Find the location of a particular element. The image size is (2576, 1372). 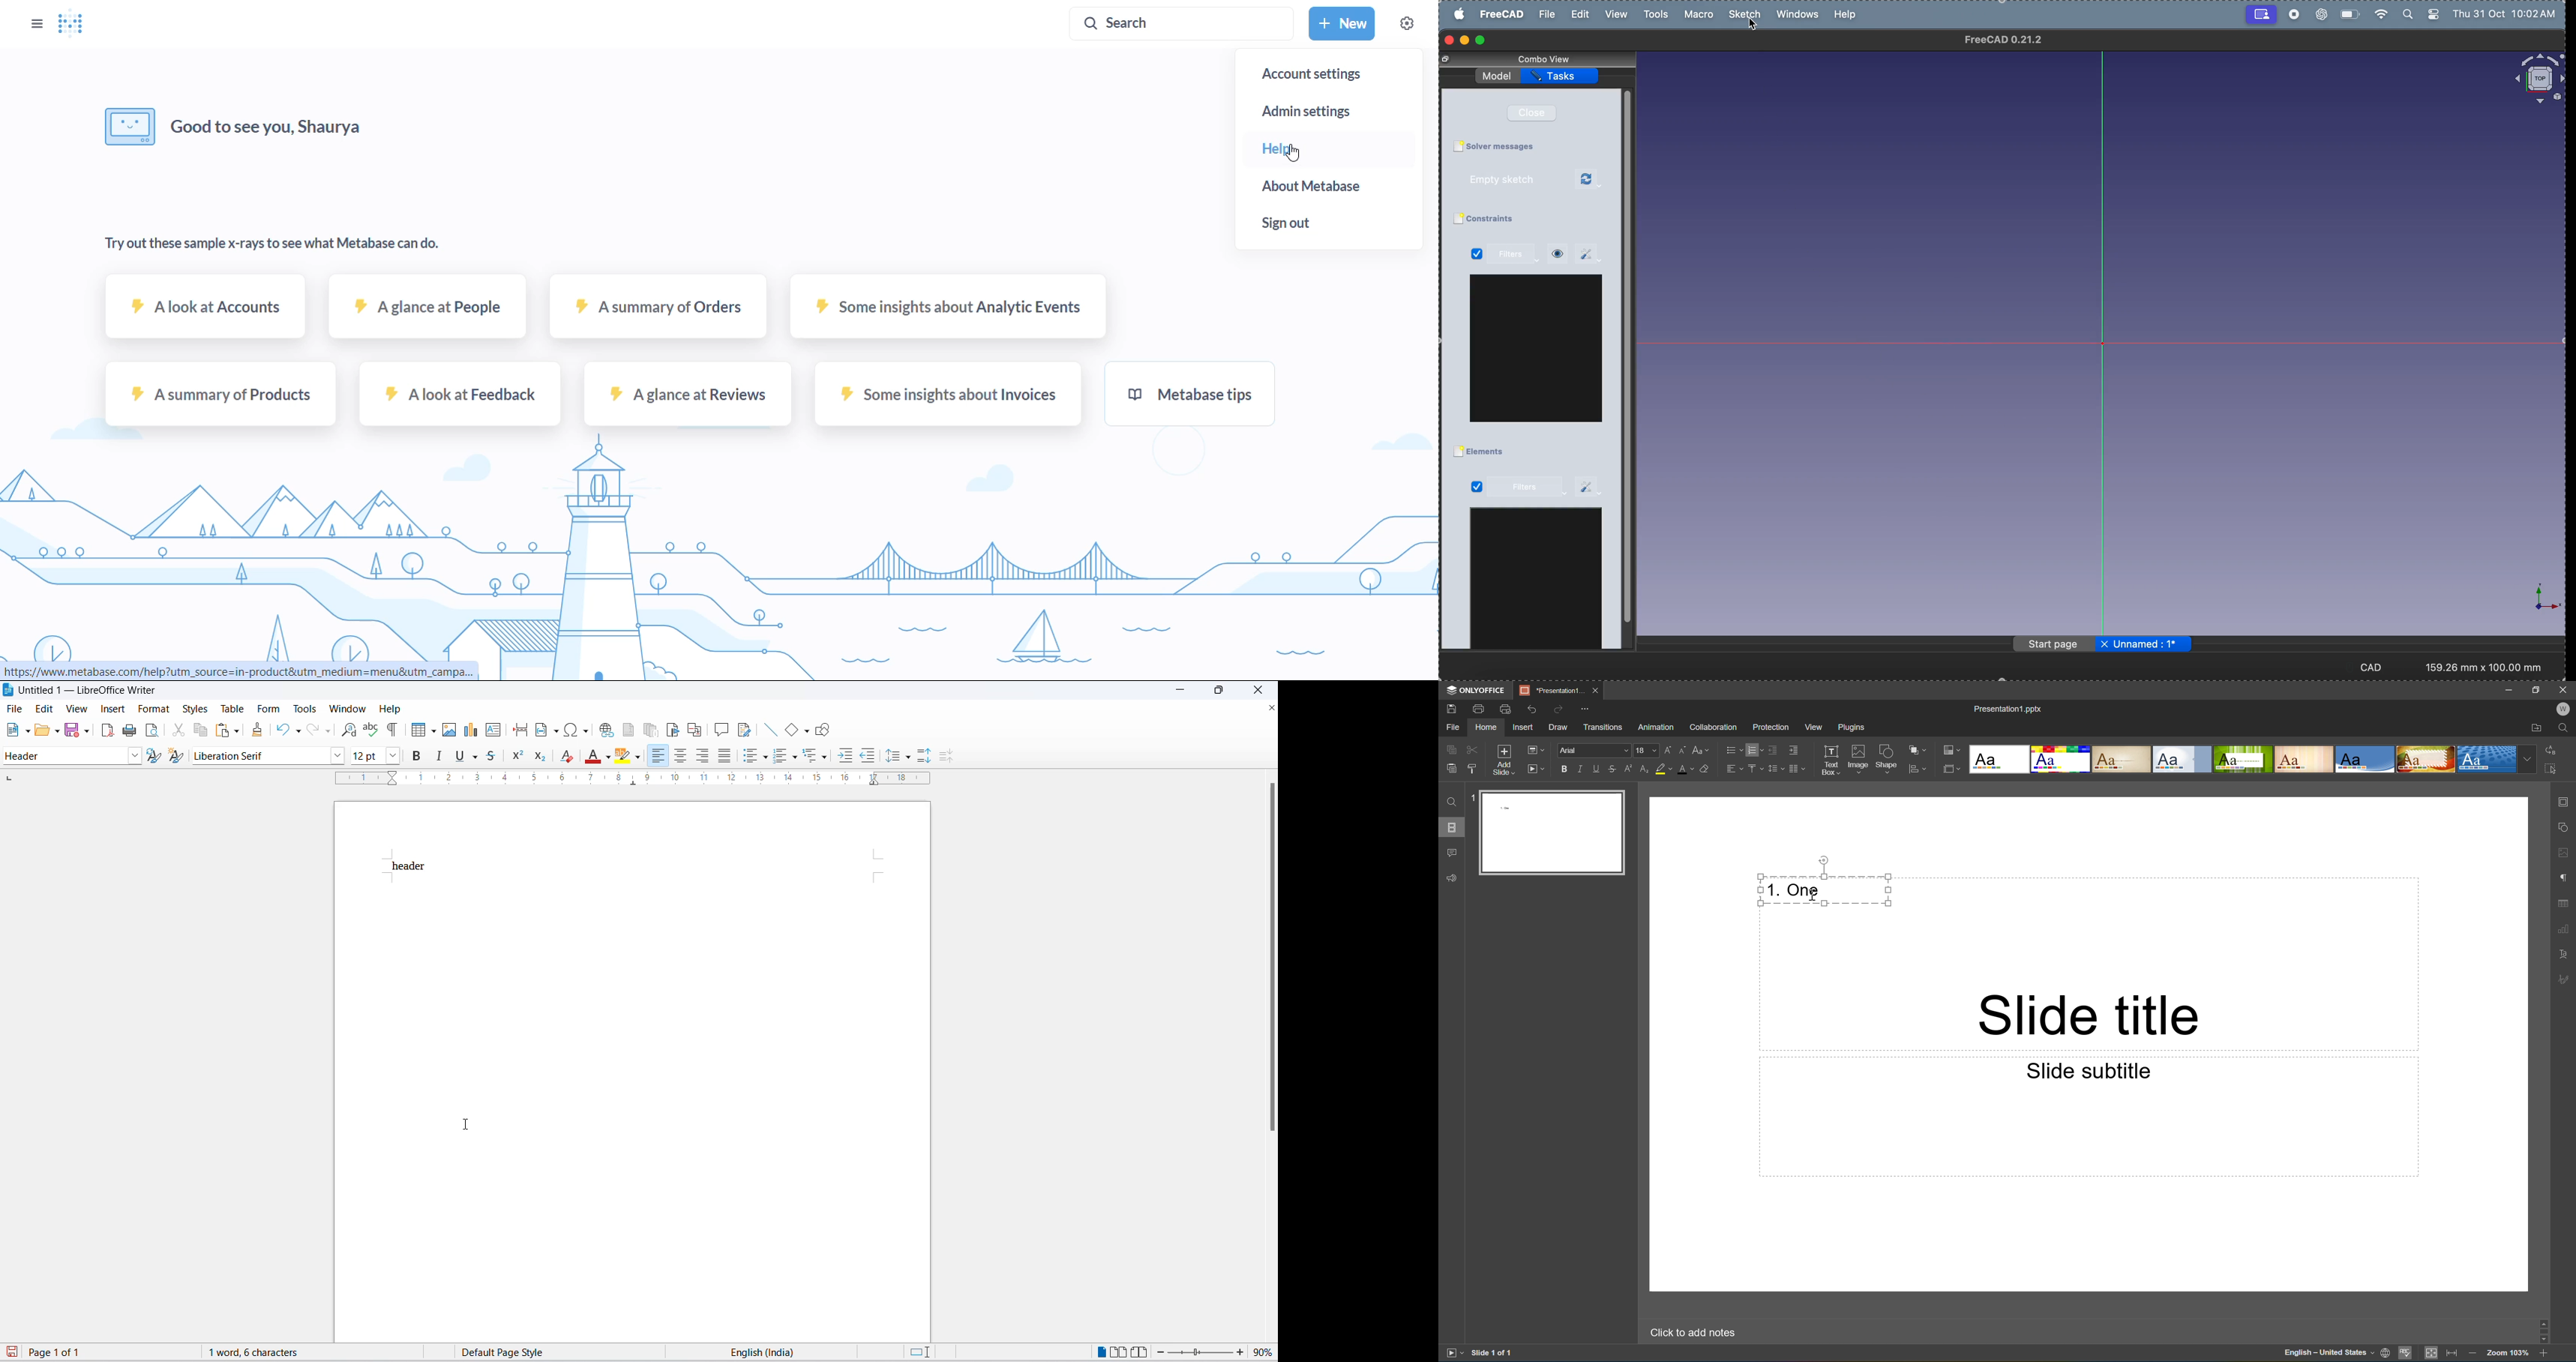

Thu 31 Oct 10:02 AM is located at coordinates (2507, 16).